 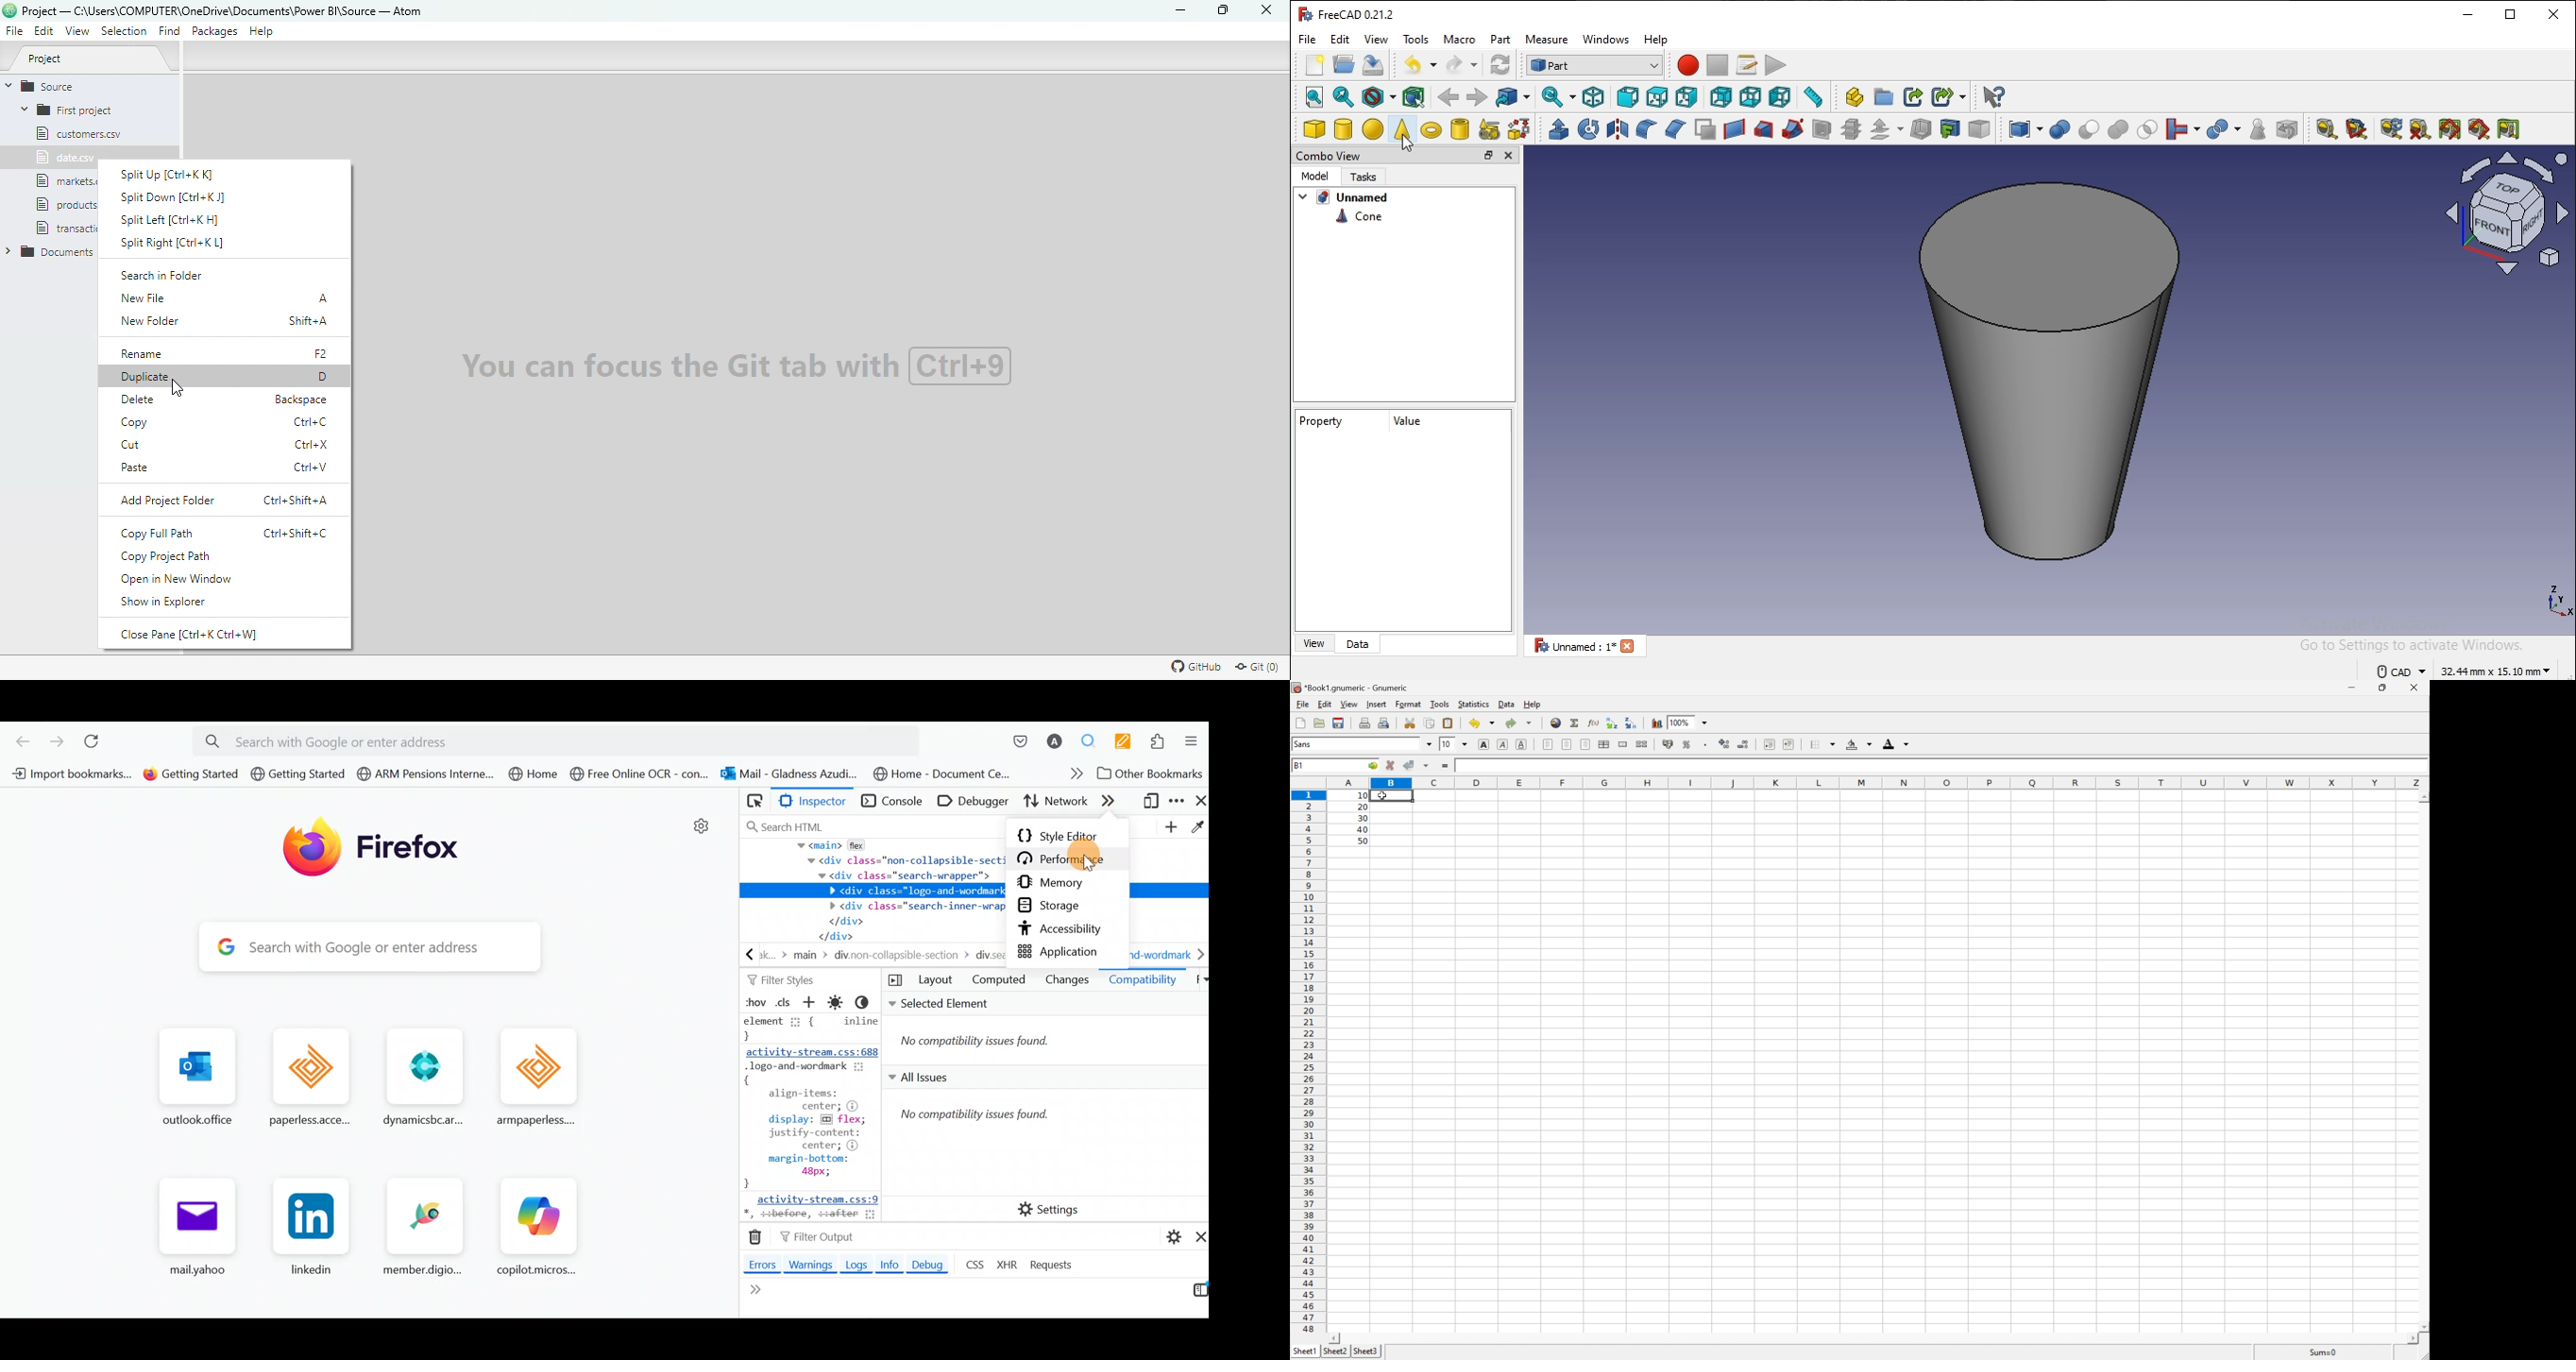 I want to click on cut, so click(x=2087, y=128).